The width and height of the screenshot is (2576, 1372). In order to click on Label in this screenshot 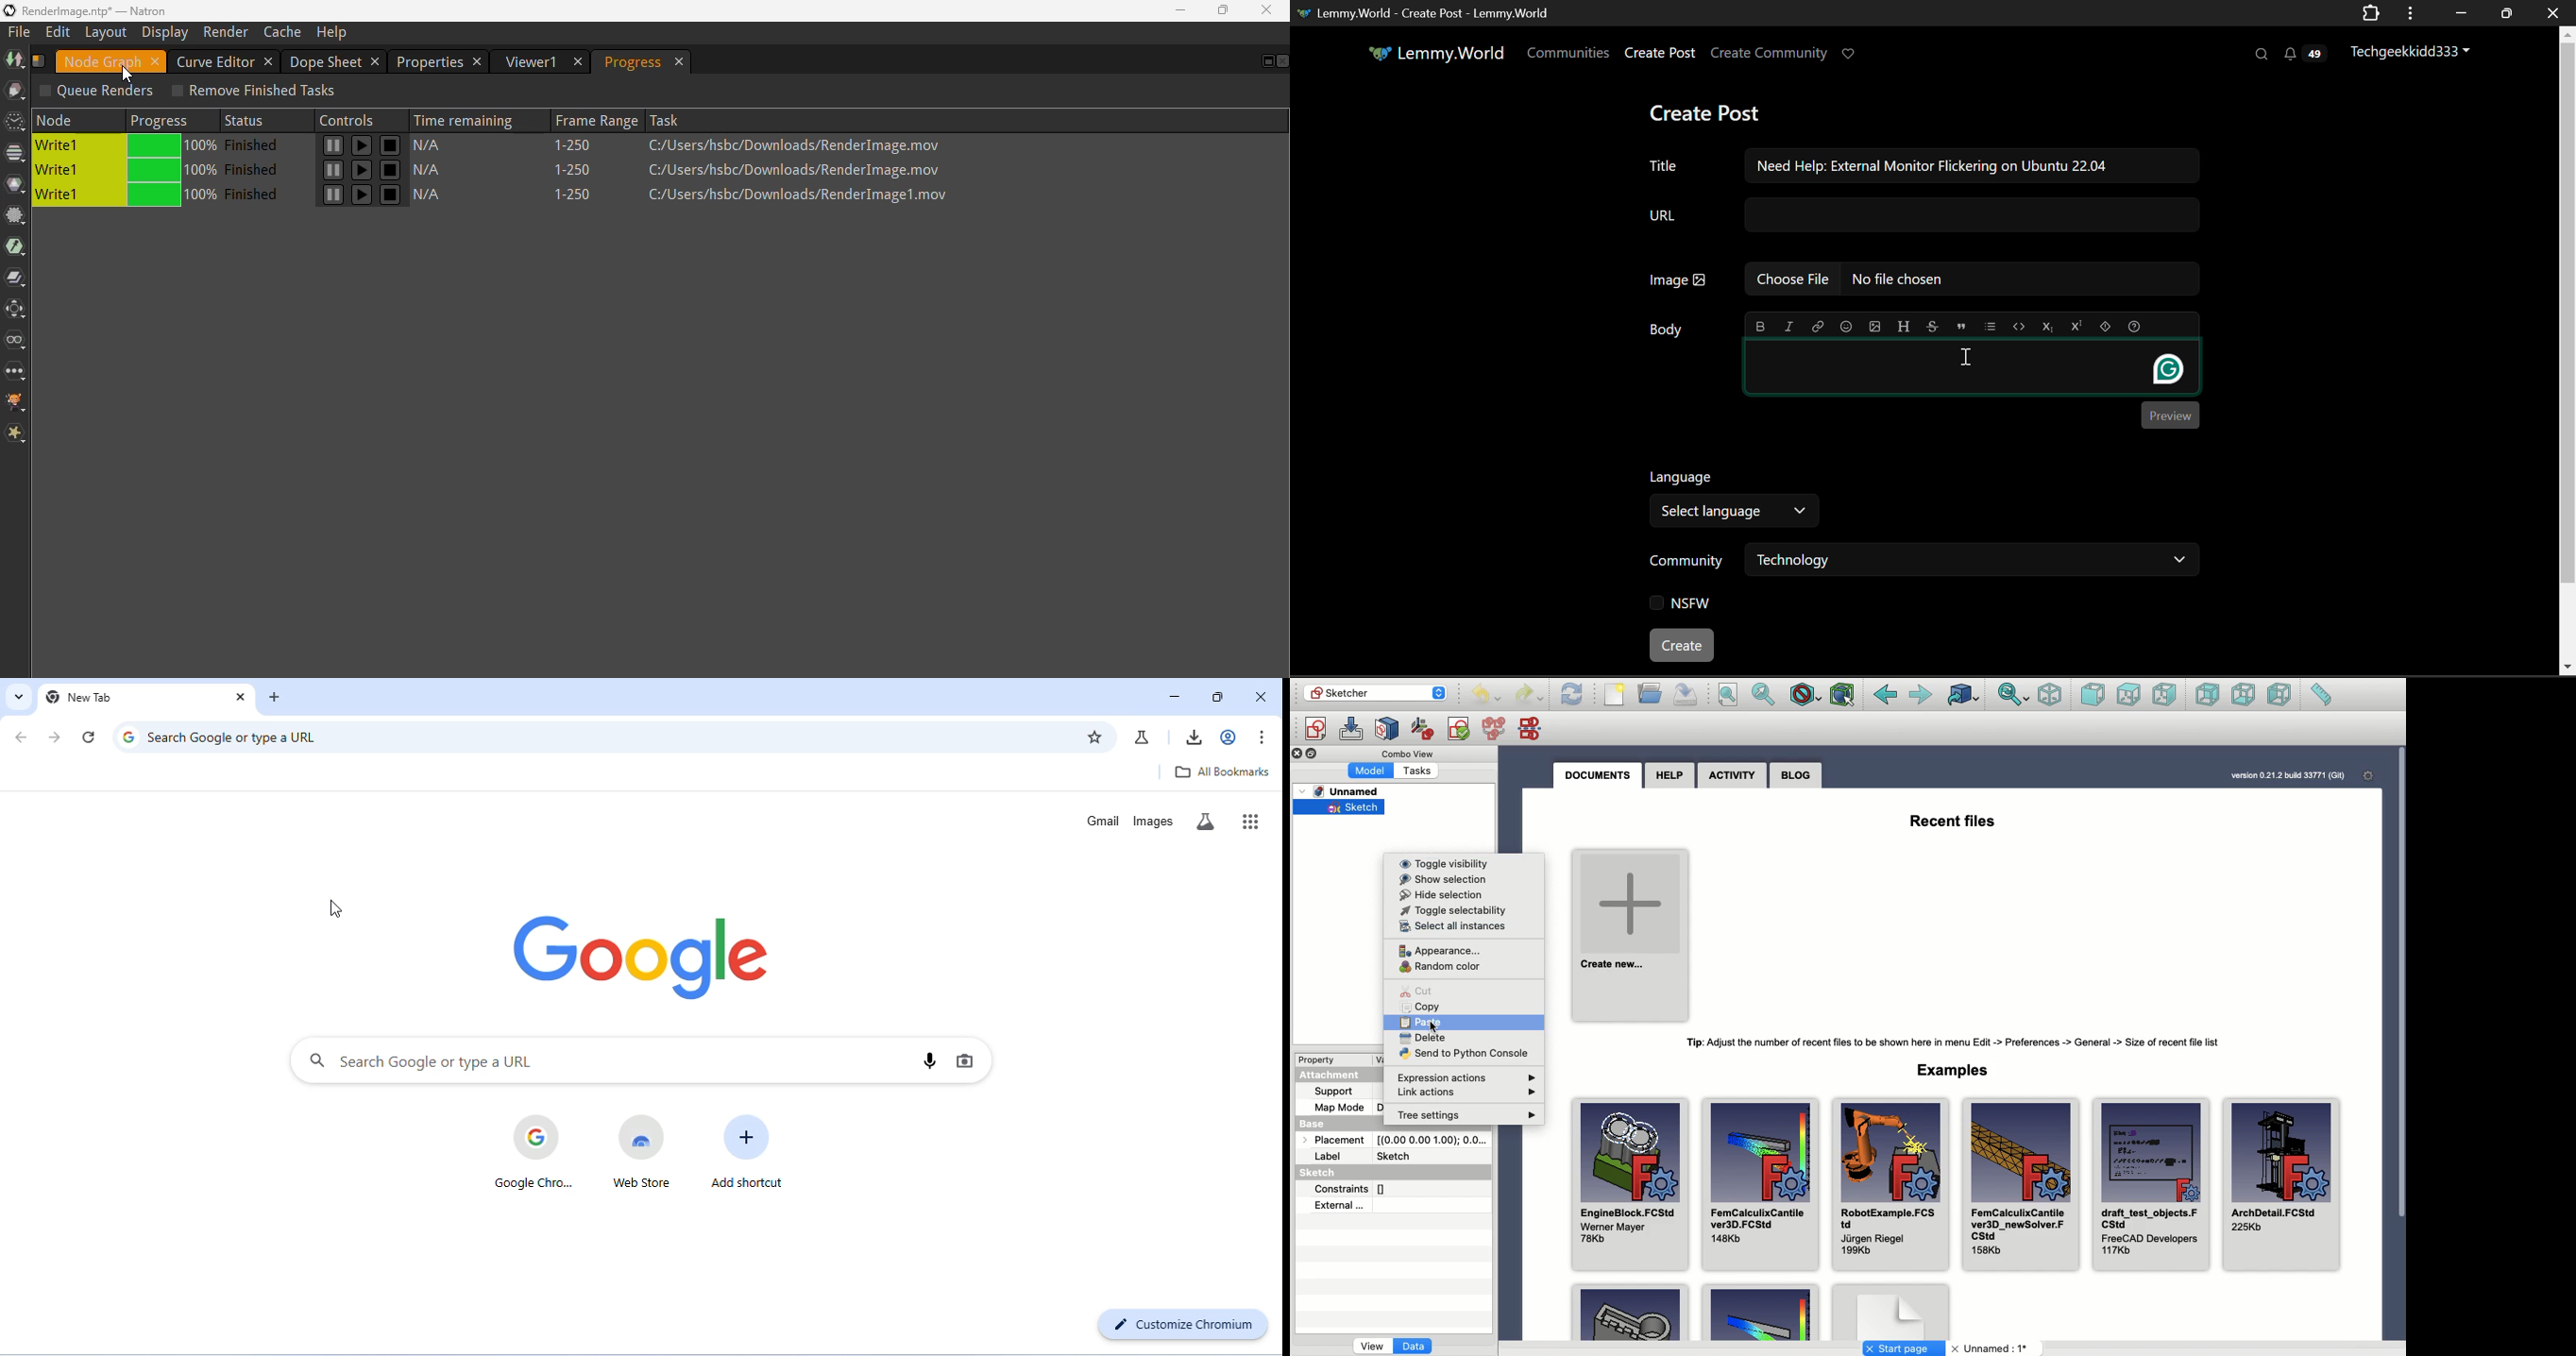, I will do `click(1330, 1157)`.